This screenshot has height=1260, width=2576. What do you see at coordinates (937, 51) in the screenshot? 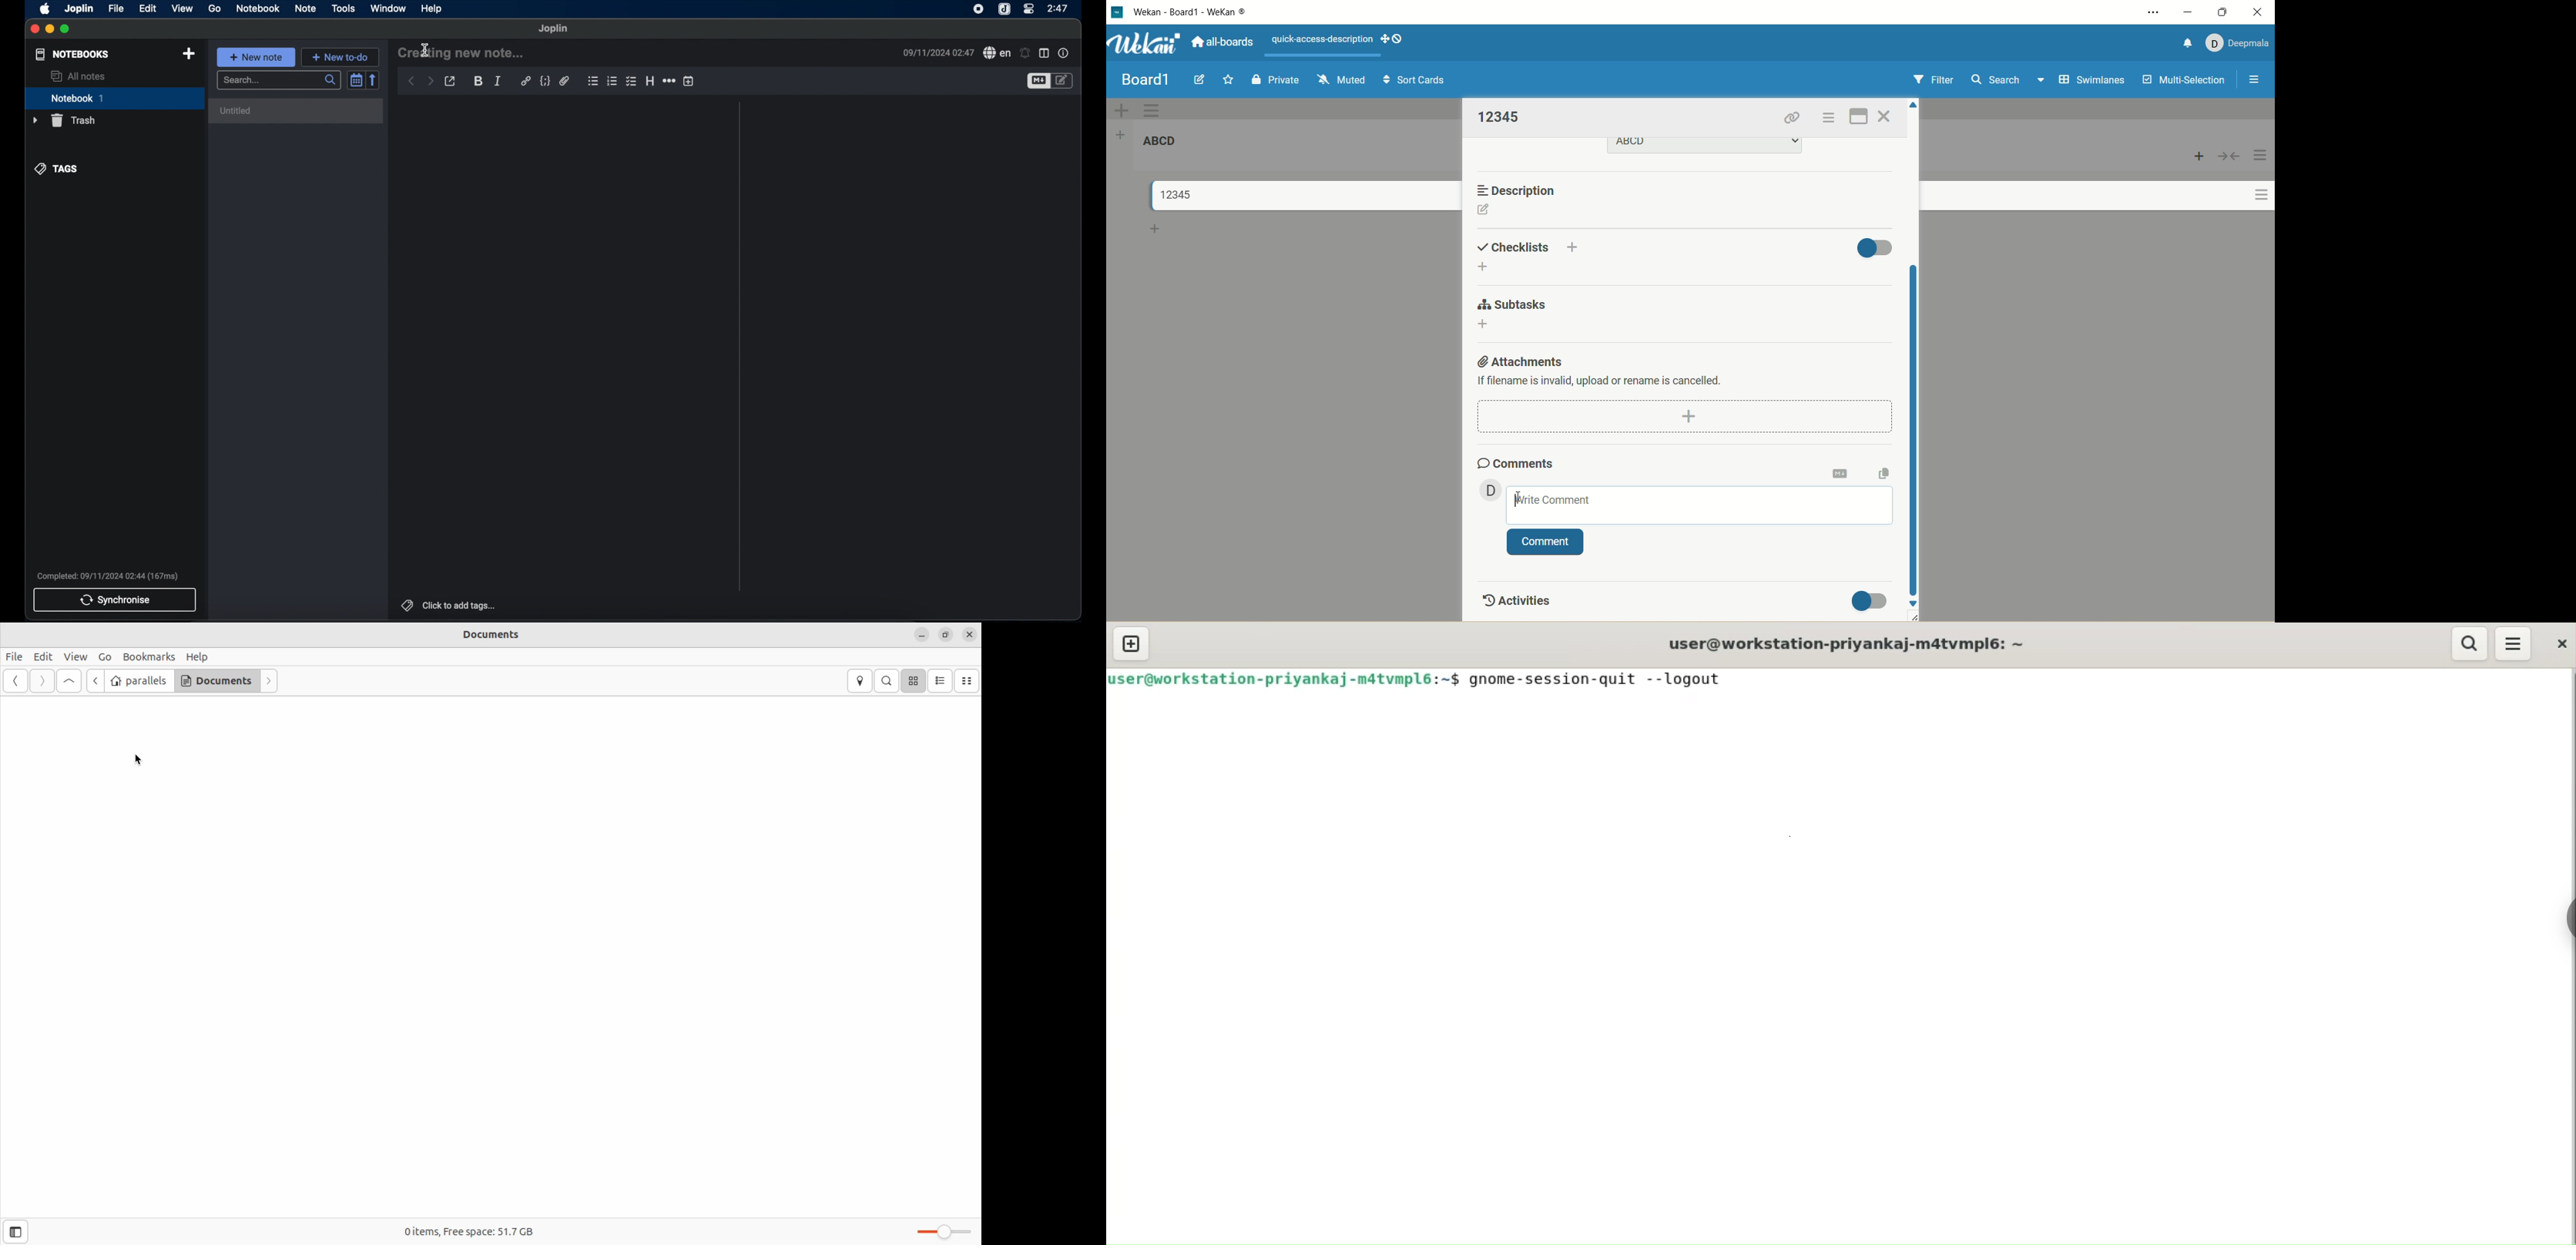
I see `09/11/2024 02:47` at bounding box center [937, 51].